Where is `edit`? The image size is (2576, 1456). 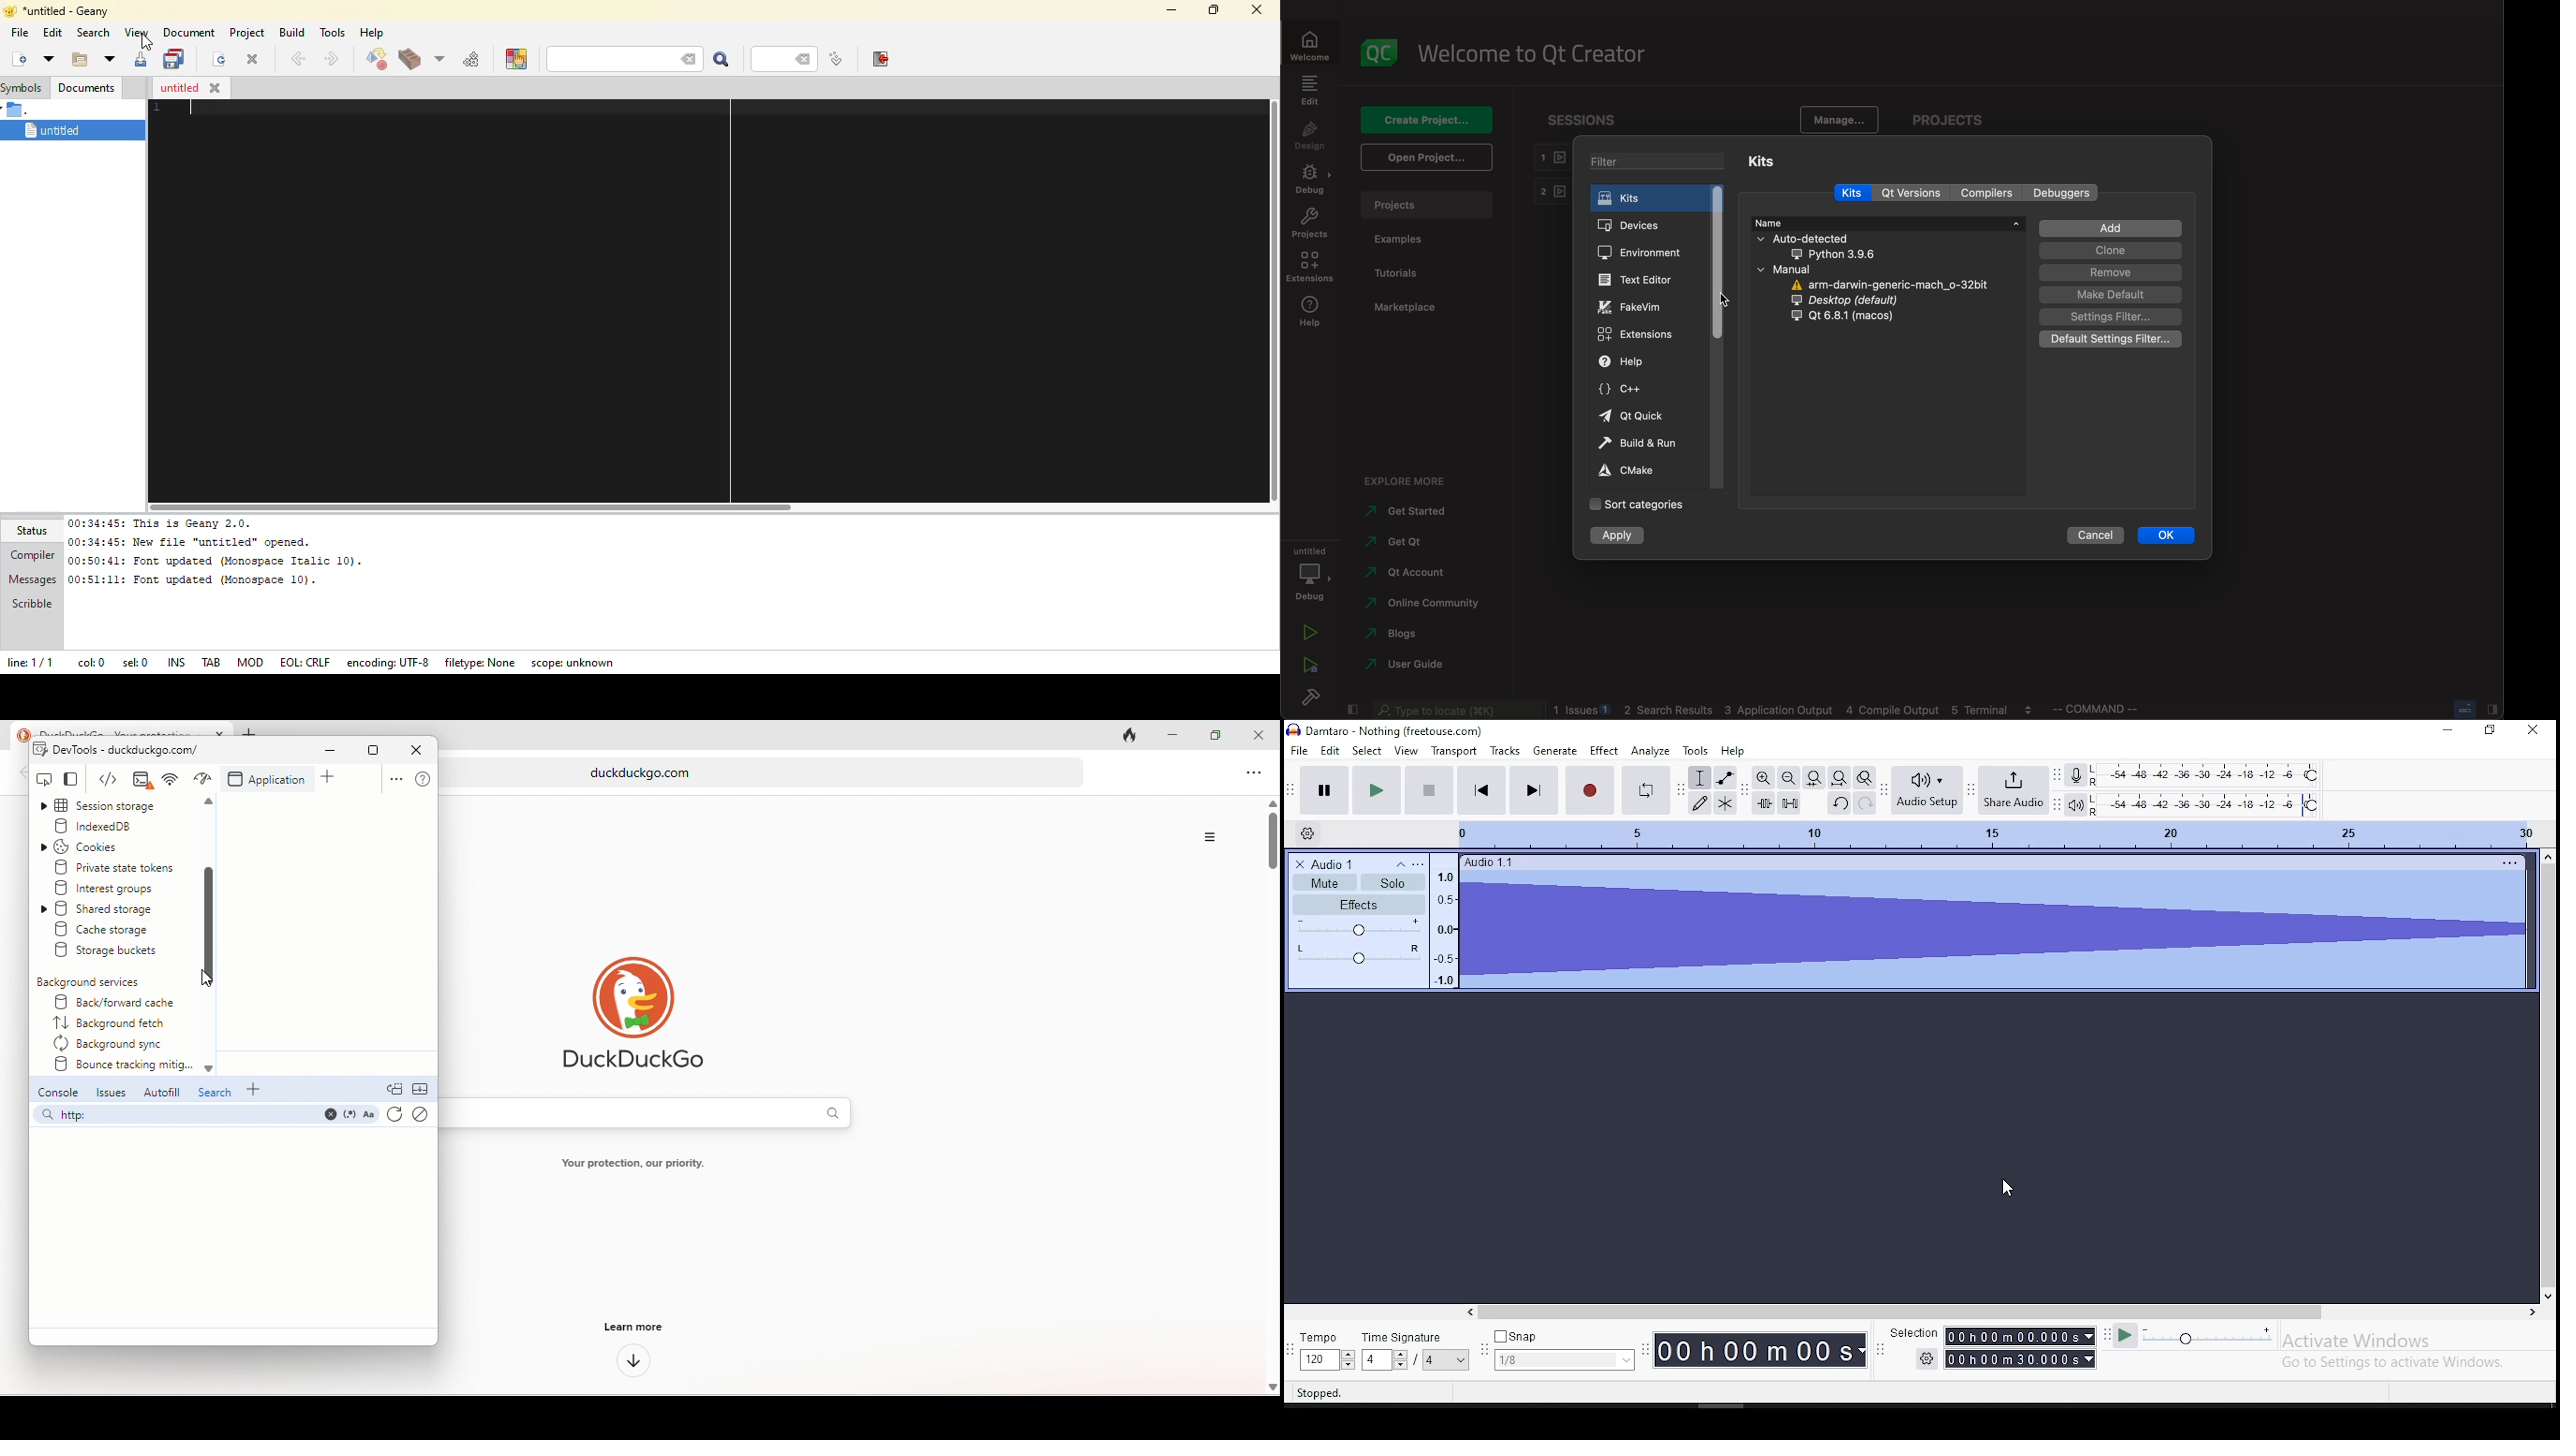 edit is located at coordinates (1308, 91).